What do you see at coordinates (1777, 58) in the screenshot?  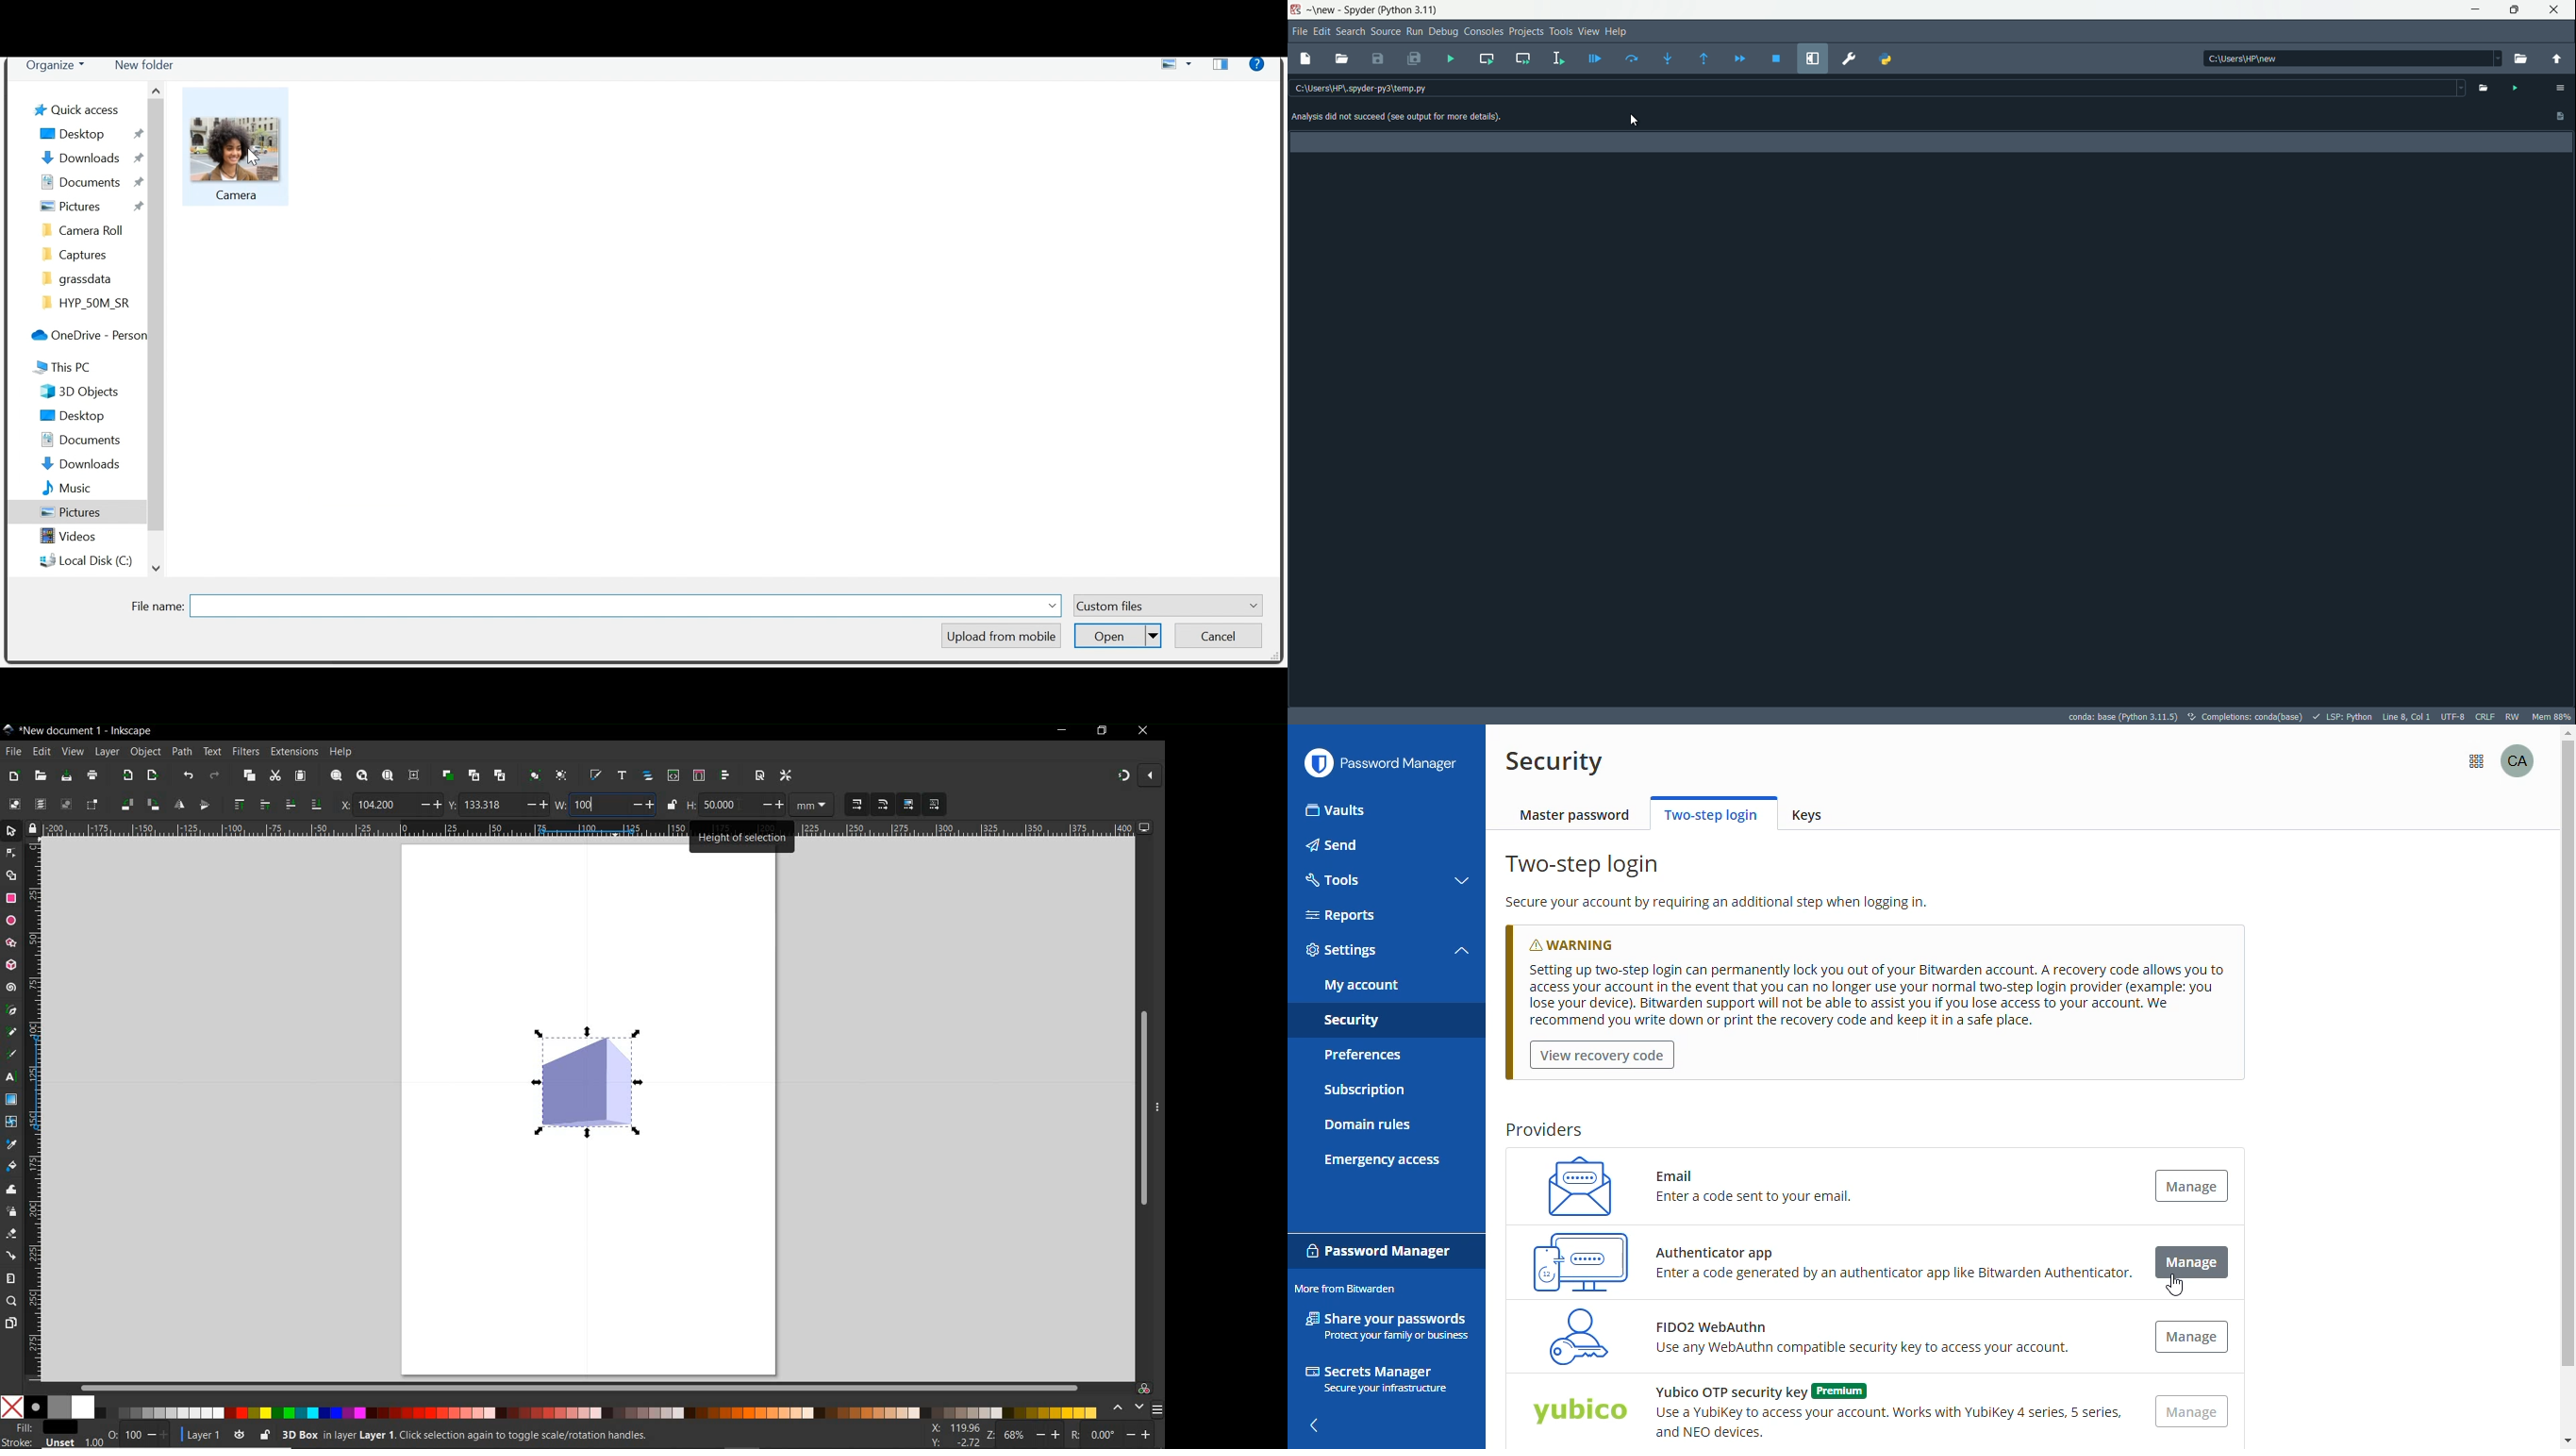 I see `stop debugging` at bounding box center [1777, 58].